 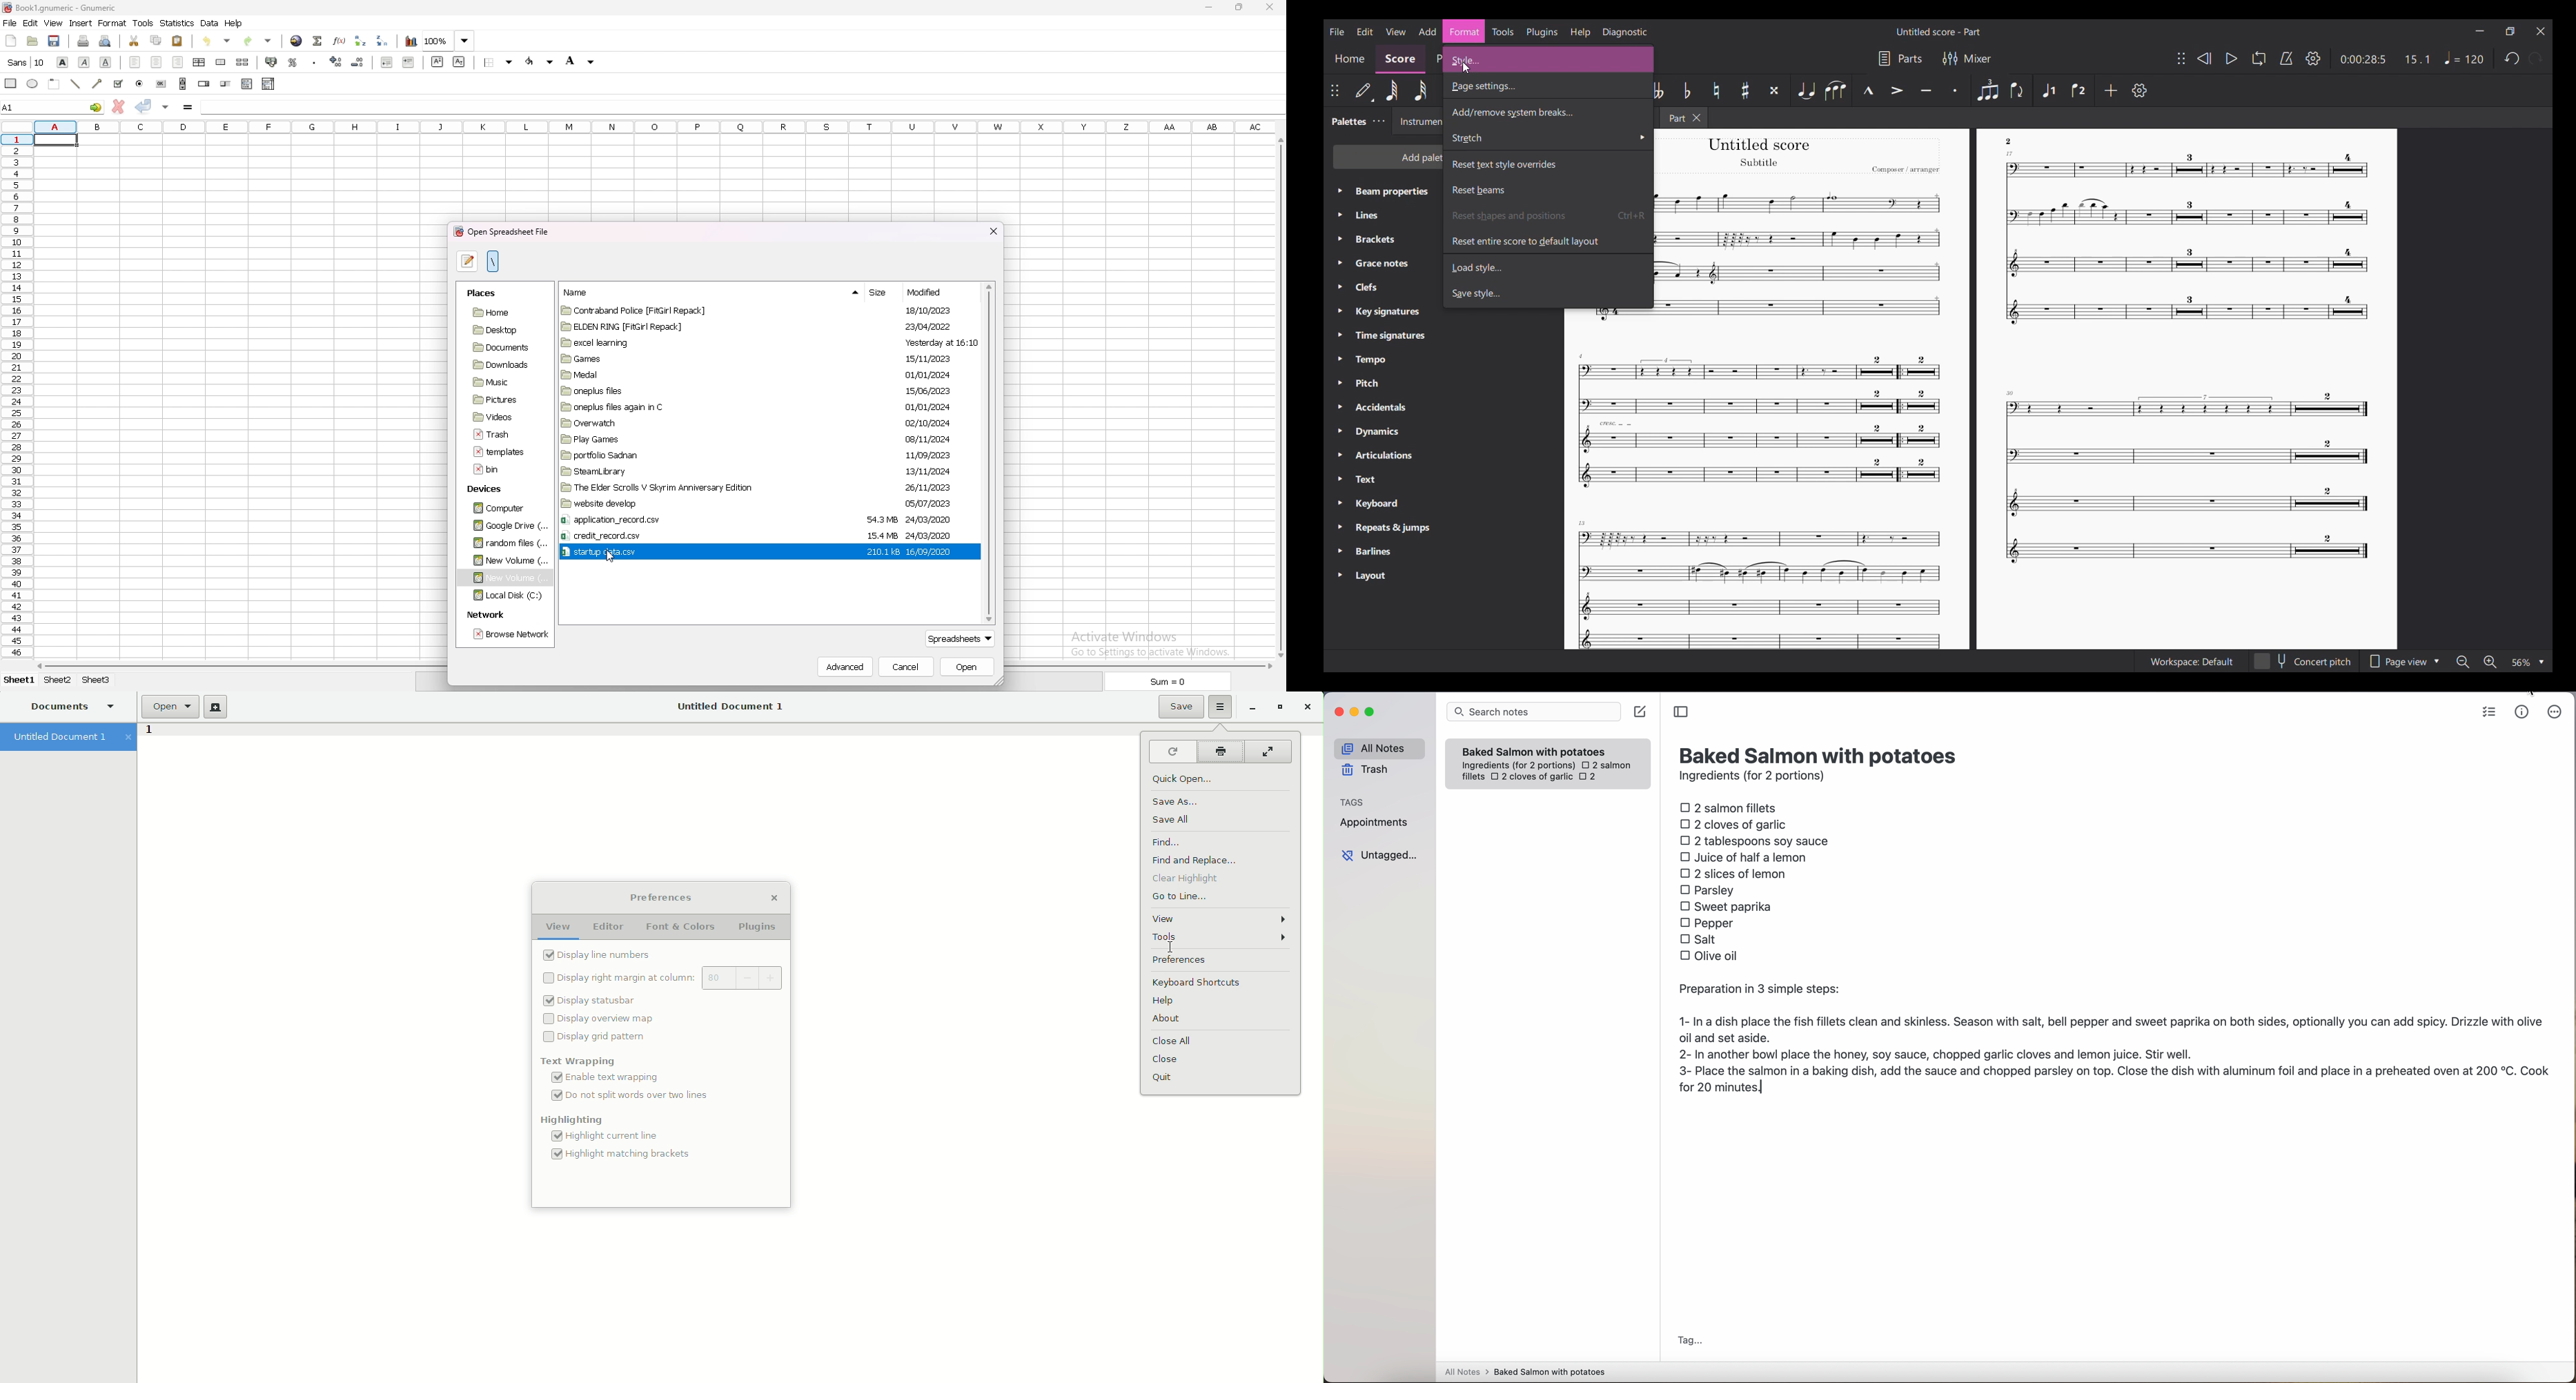 What do you see at coordinates (498, 382) in the screenshot?
I see `folder` at bounding box center [498, 382].